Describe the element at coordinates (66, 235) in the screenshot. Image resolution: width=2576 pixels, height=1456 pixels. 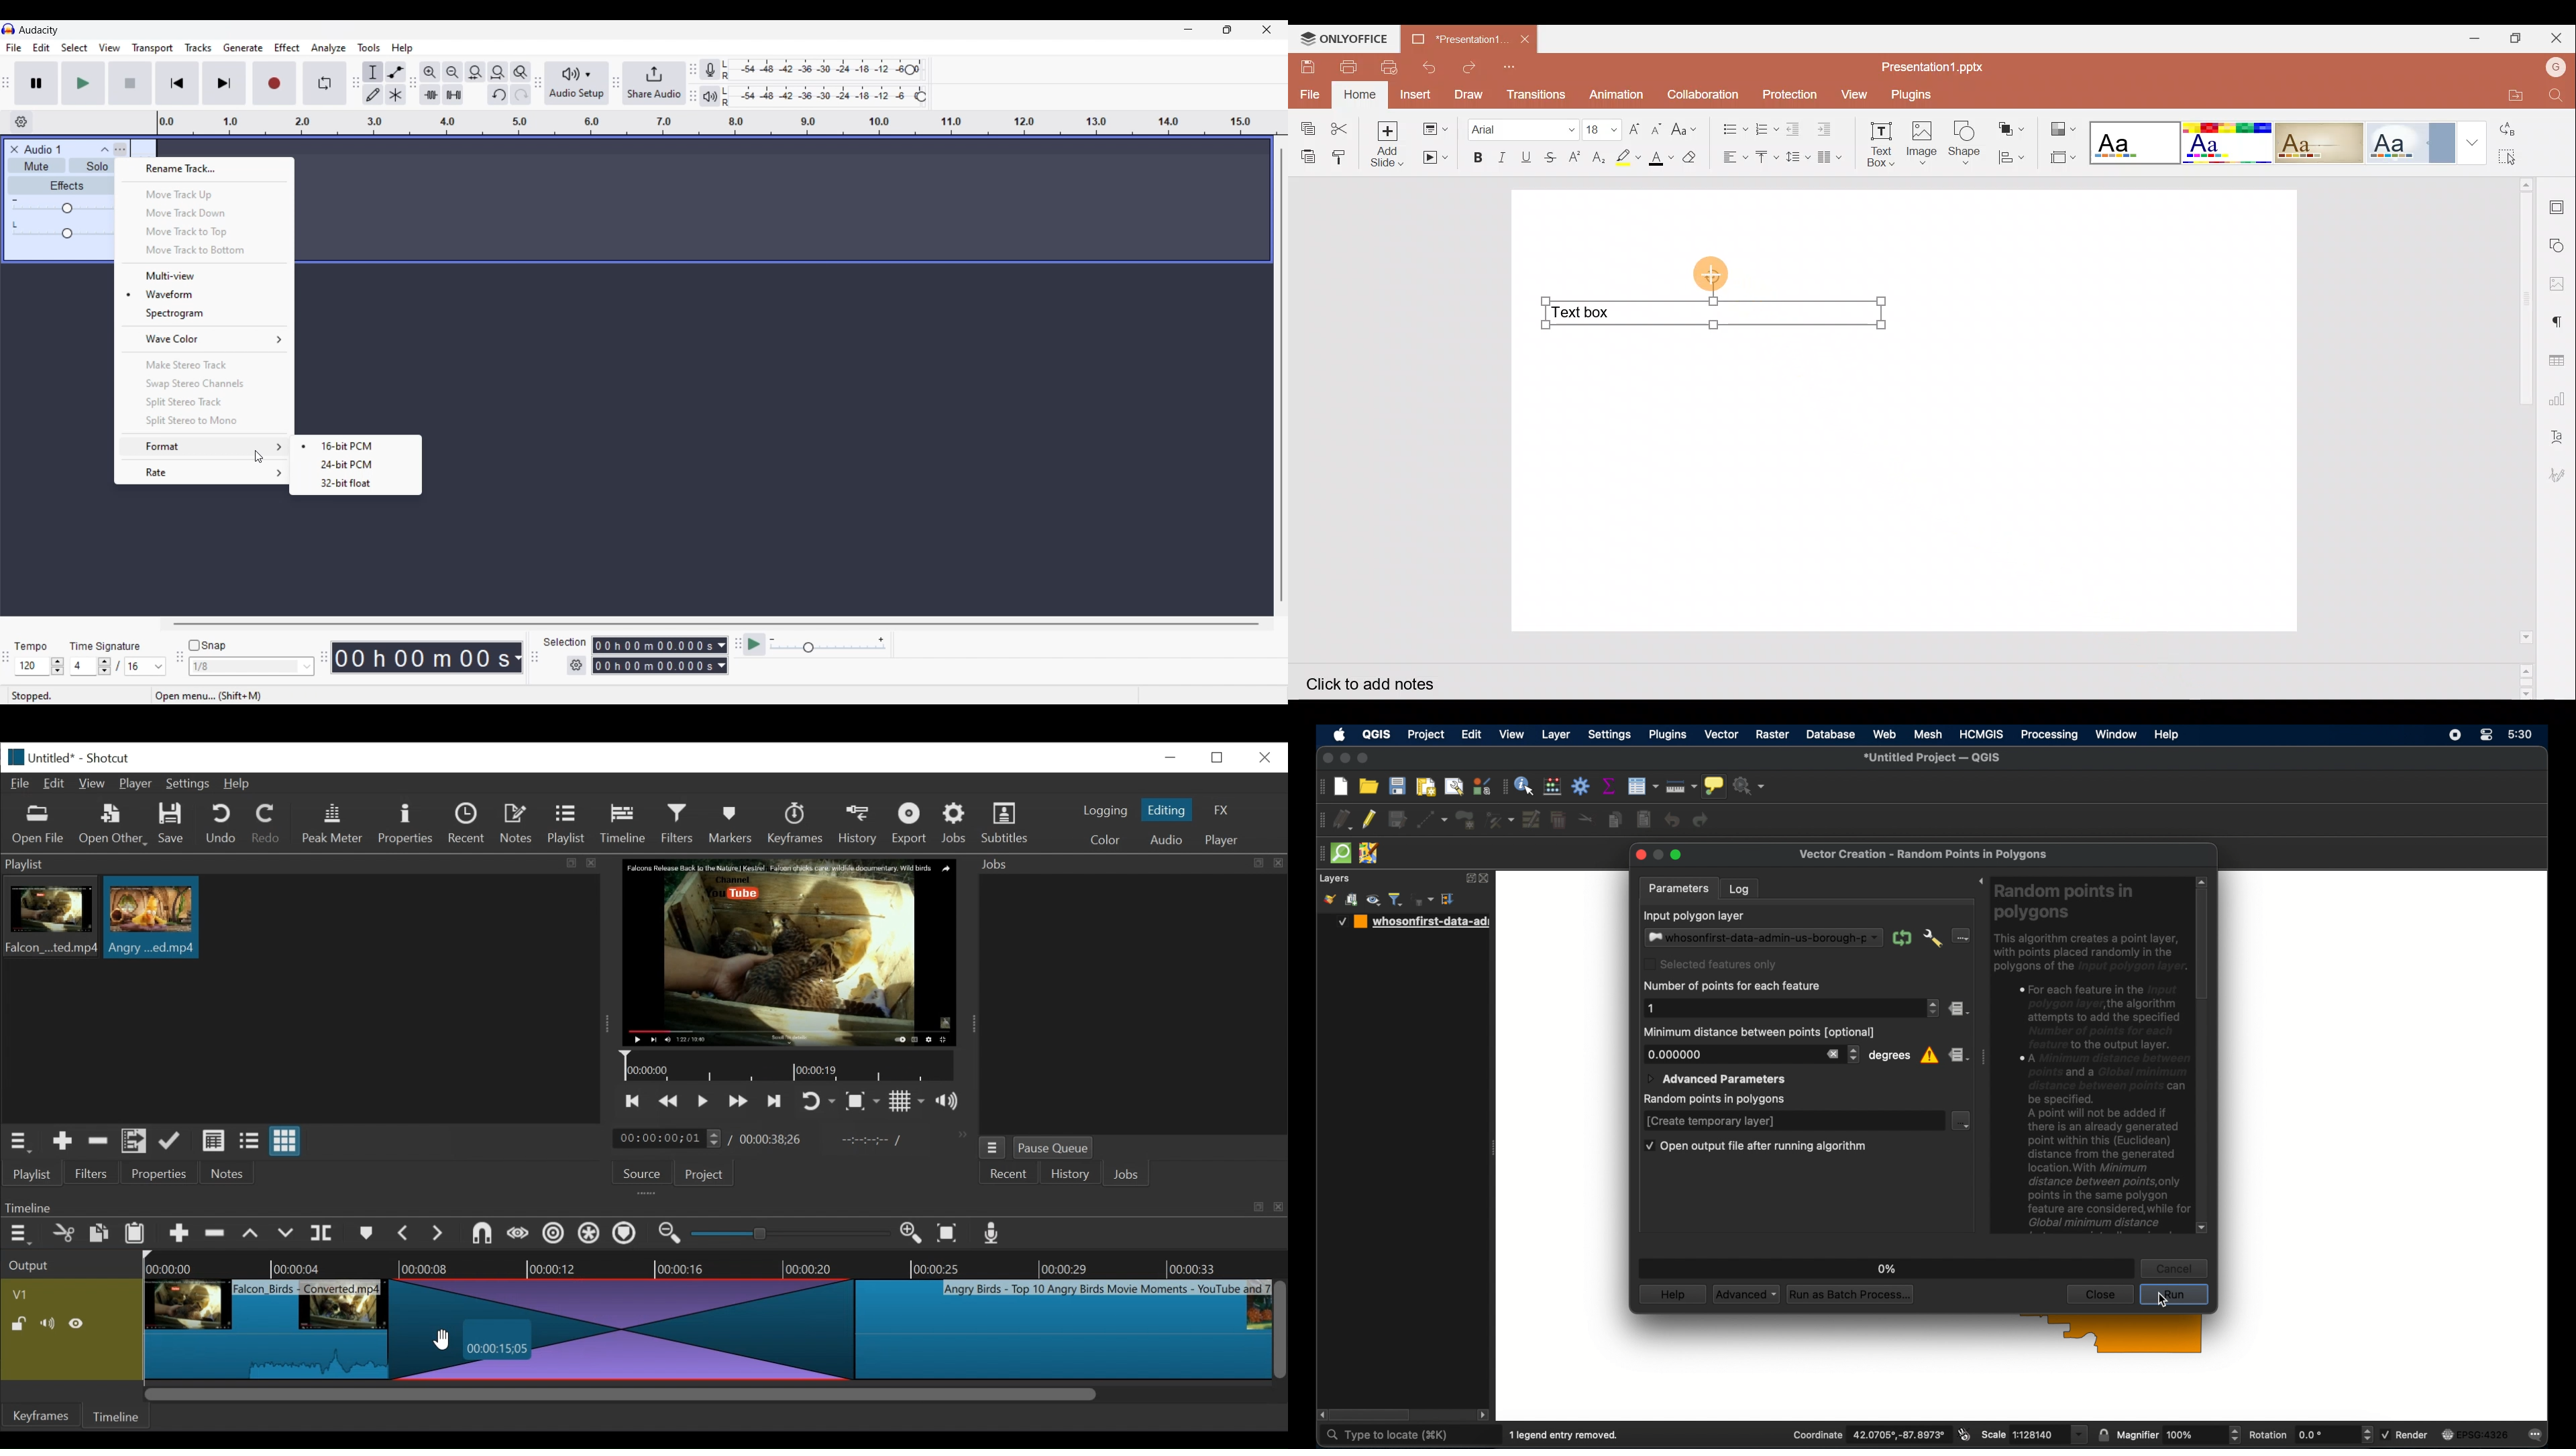
I see `slider` at that location.